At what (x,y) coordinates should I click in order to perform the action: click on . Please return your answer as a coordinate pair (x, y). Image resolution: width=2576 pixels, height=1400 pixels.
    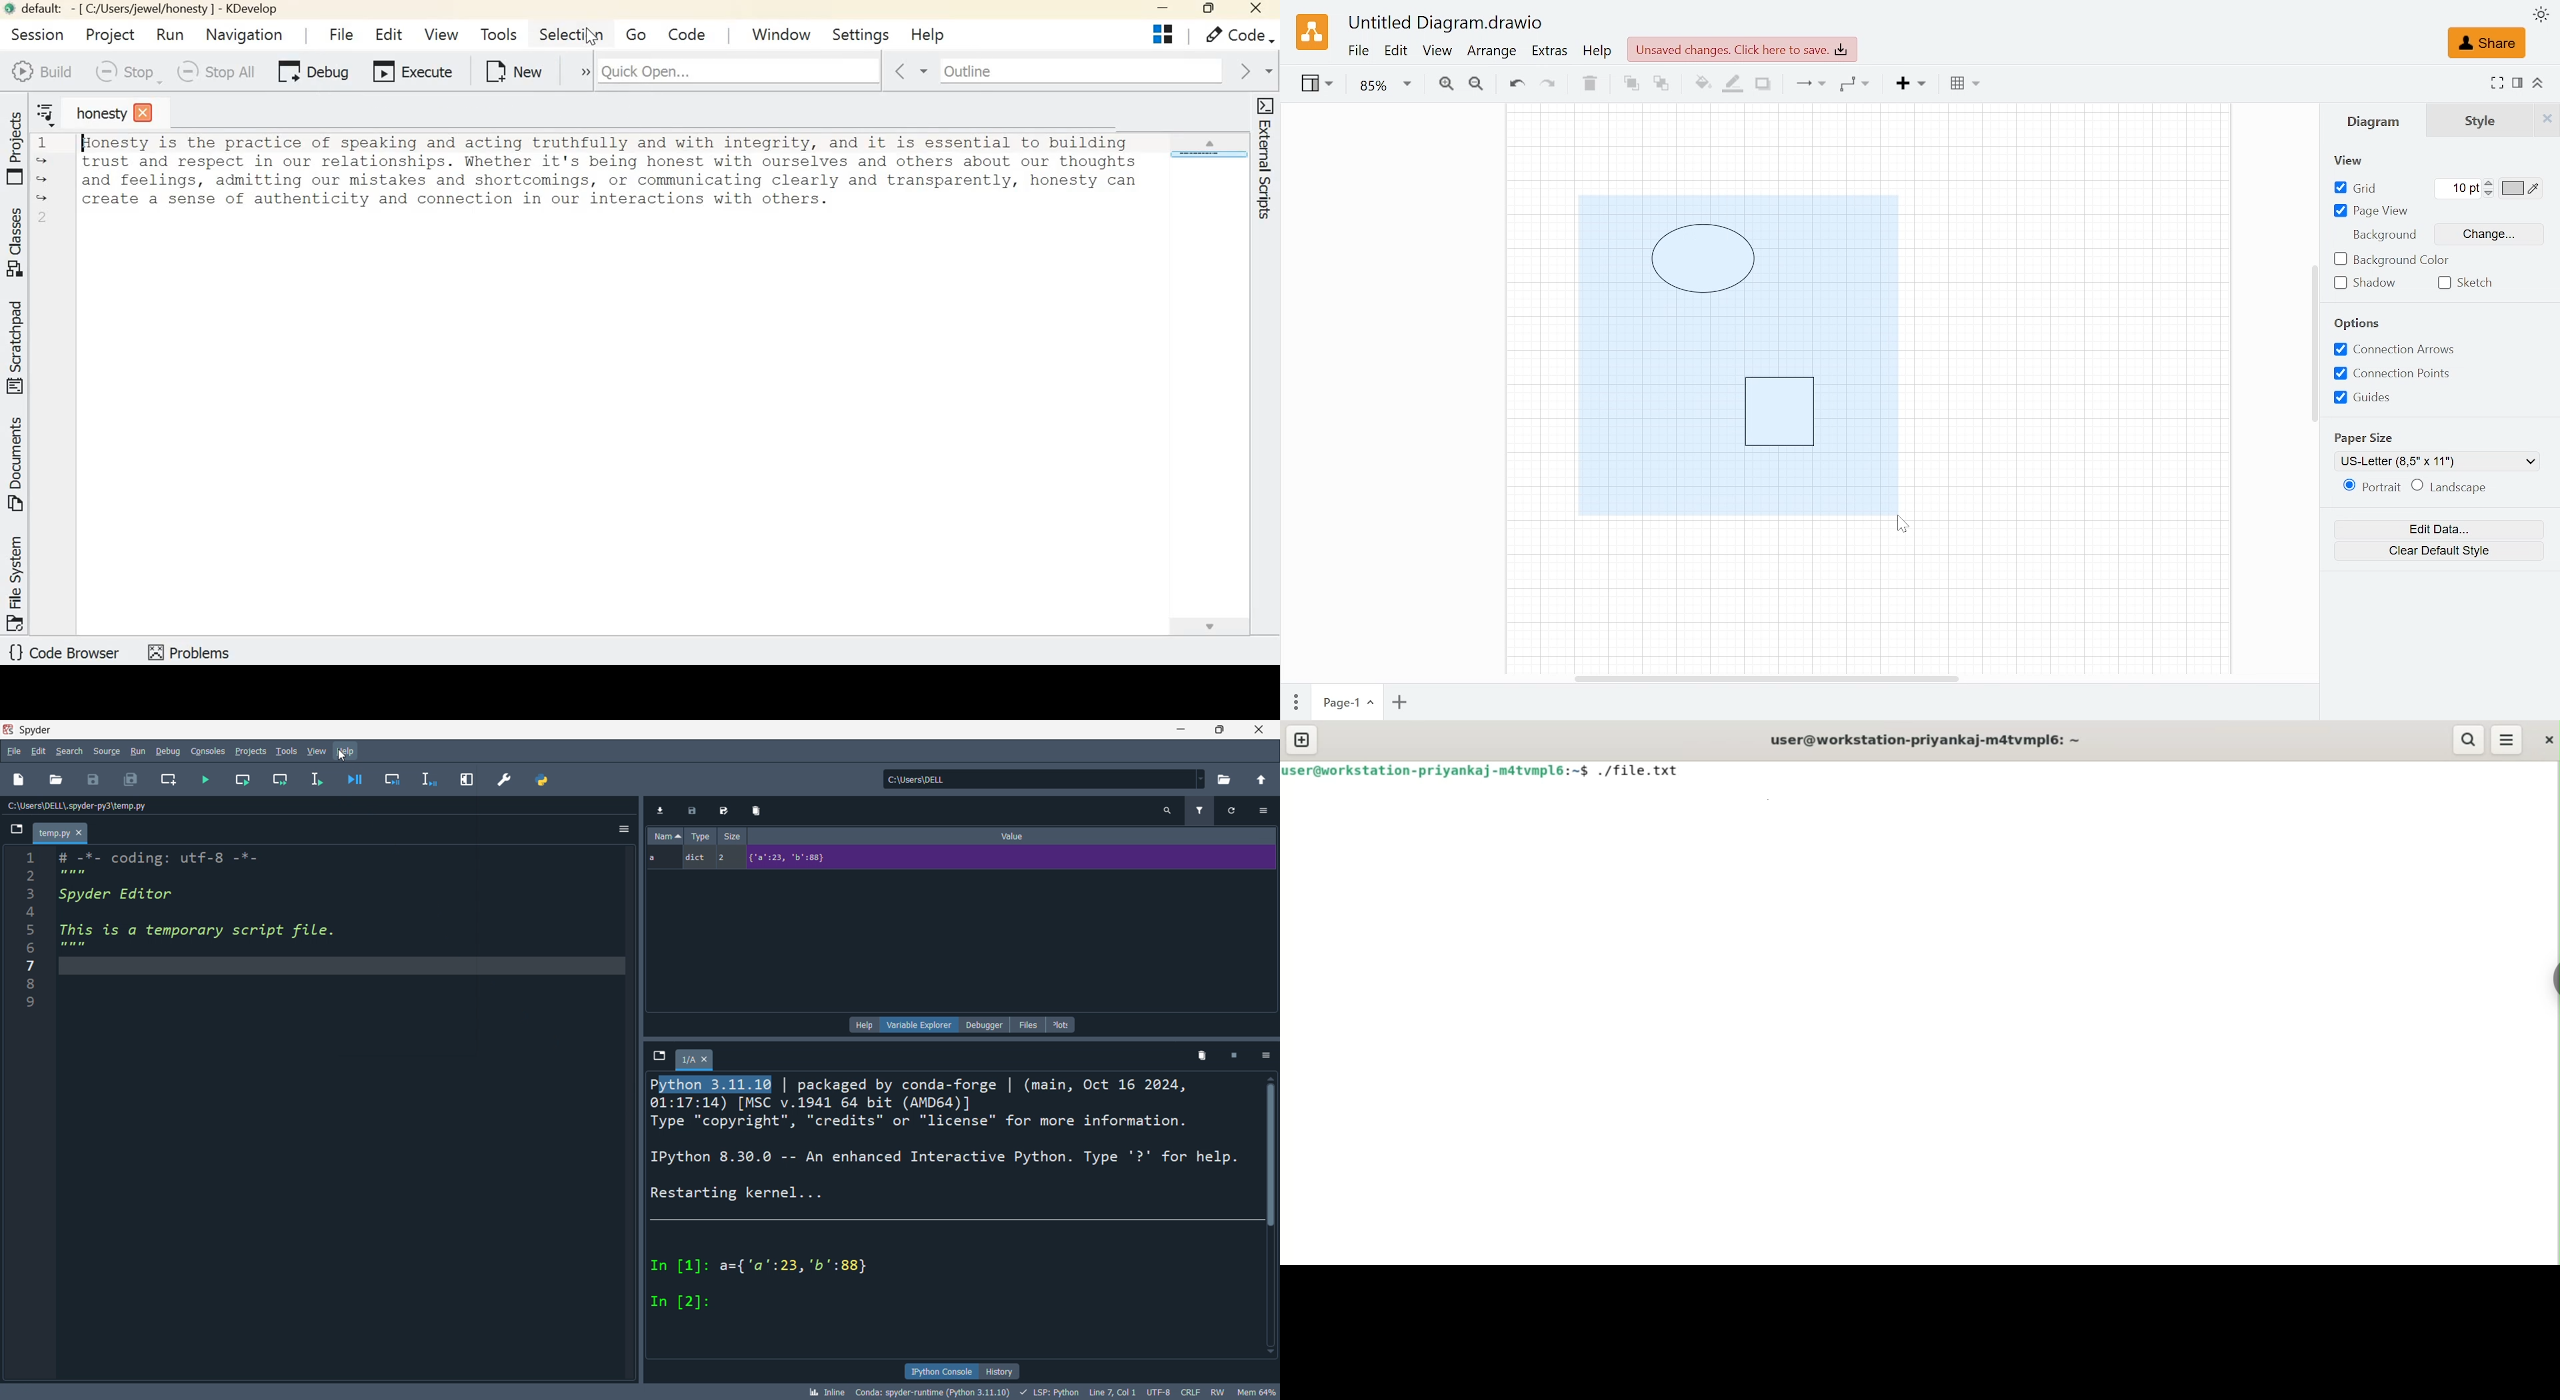
    Looking at the image, I should click on (2498, 83).